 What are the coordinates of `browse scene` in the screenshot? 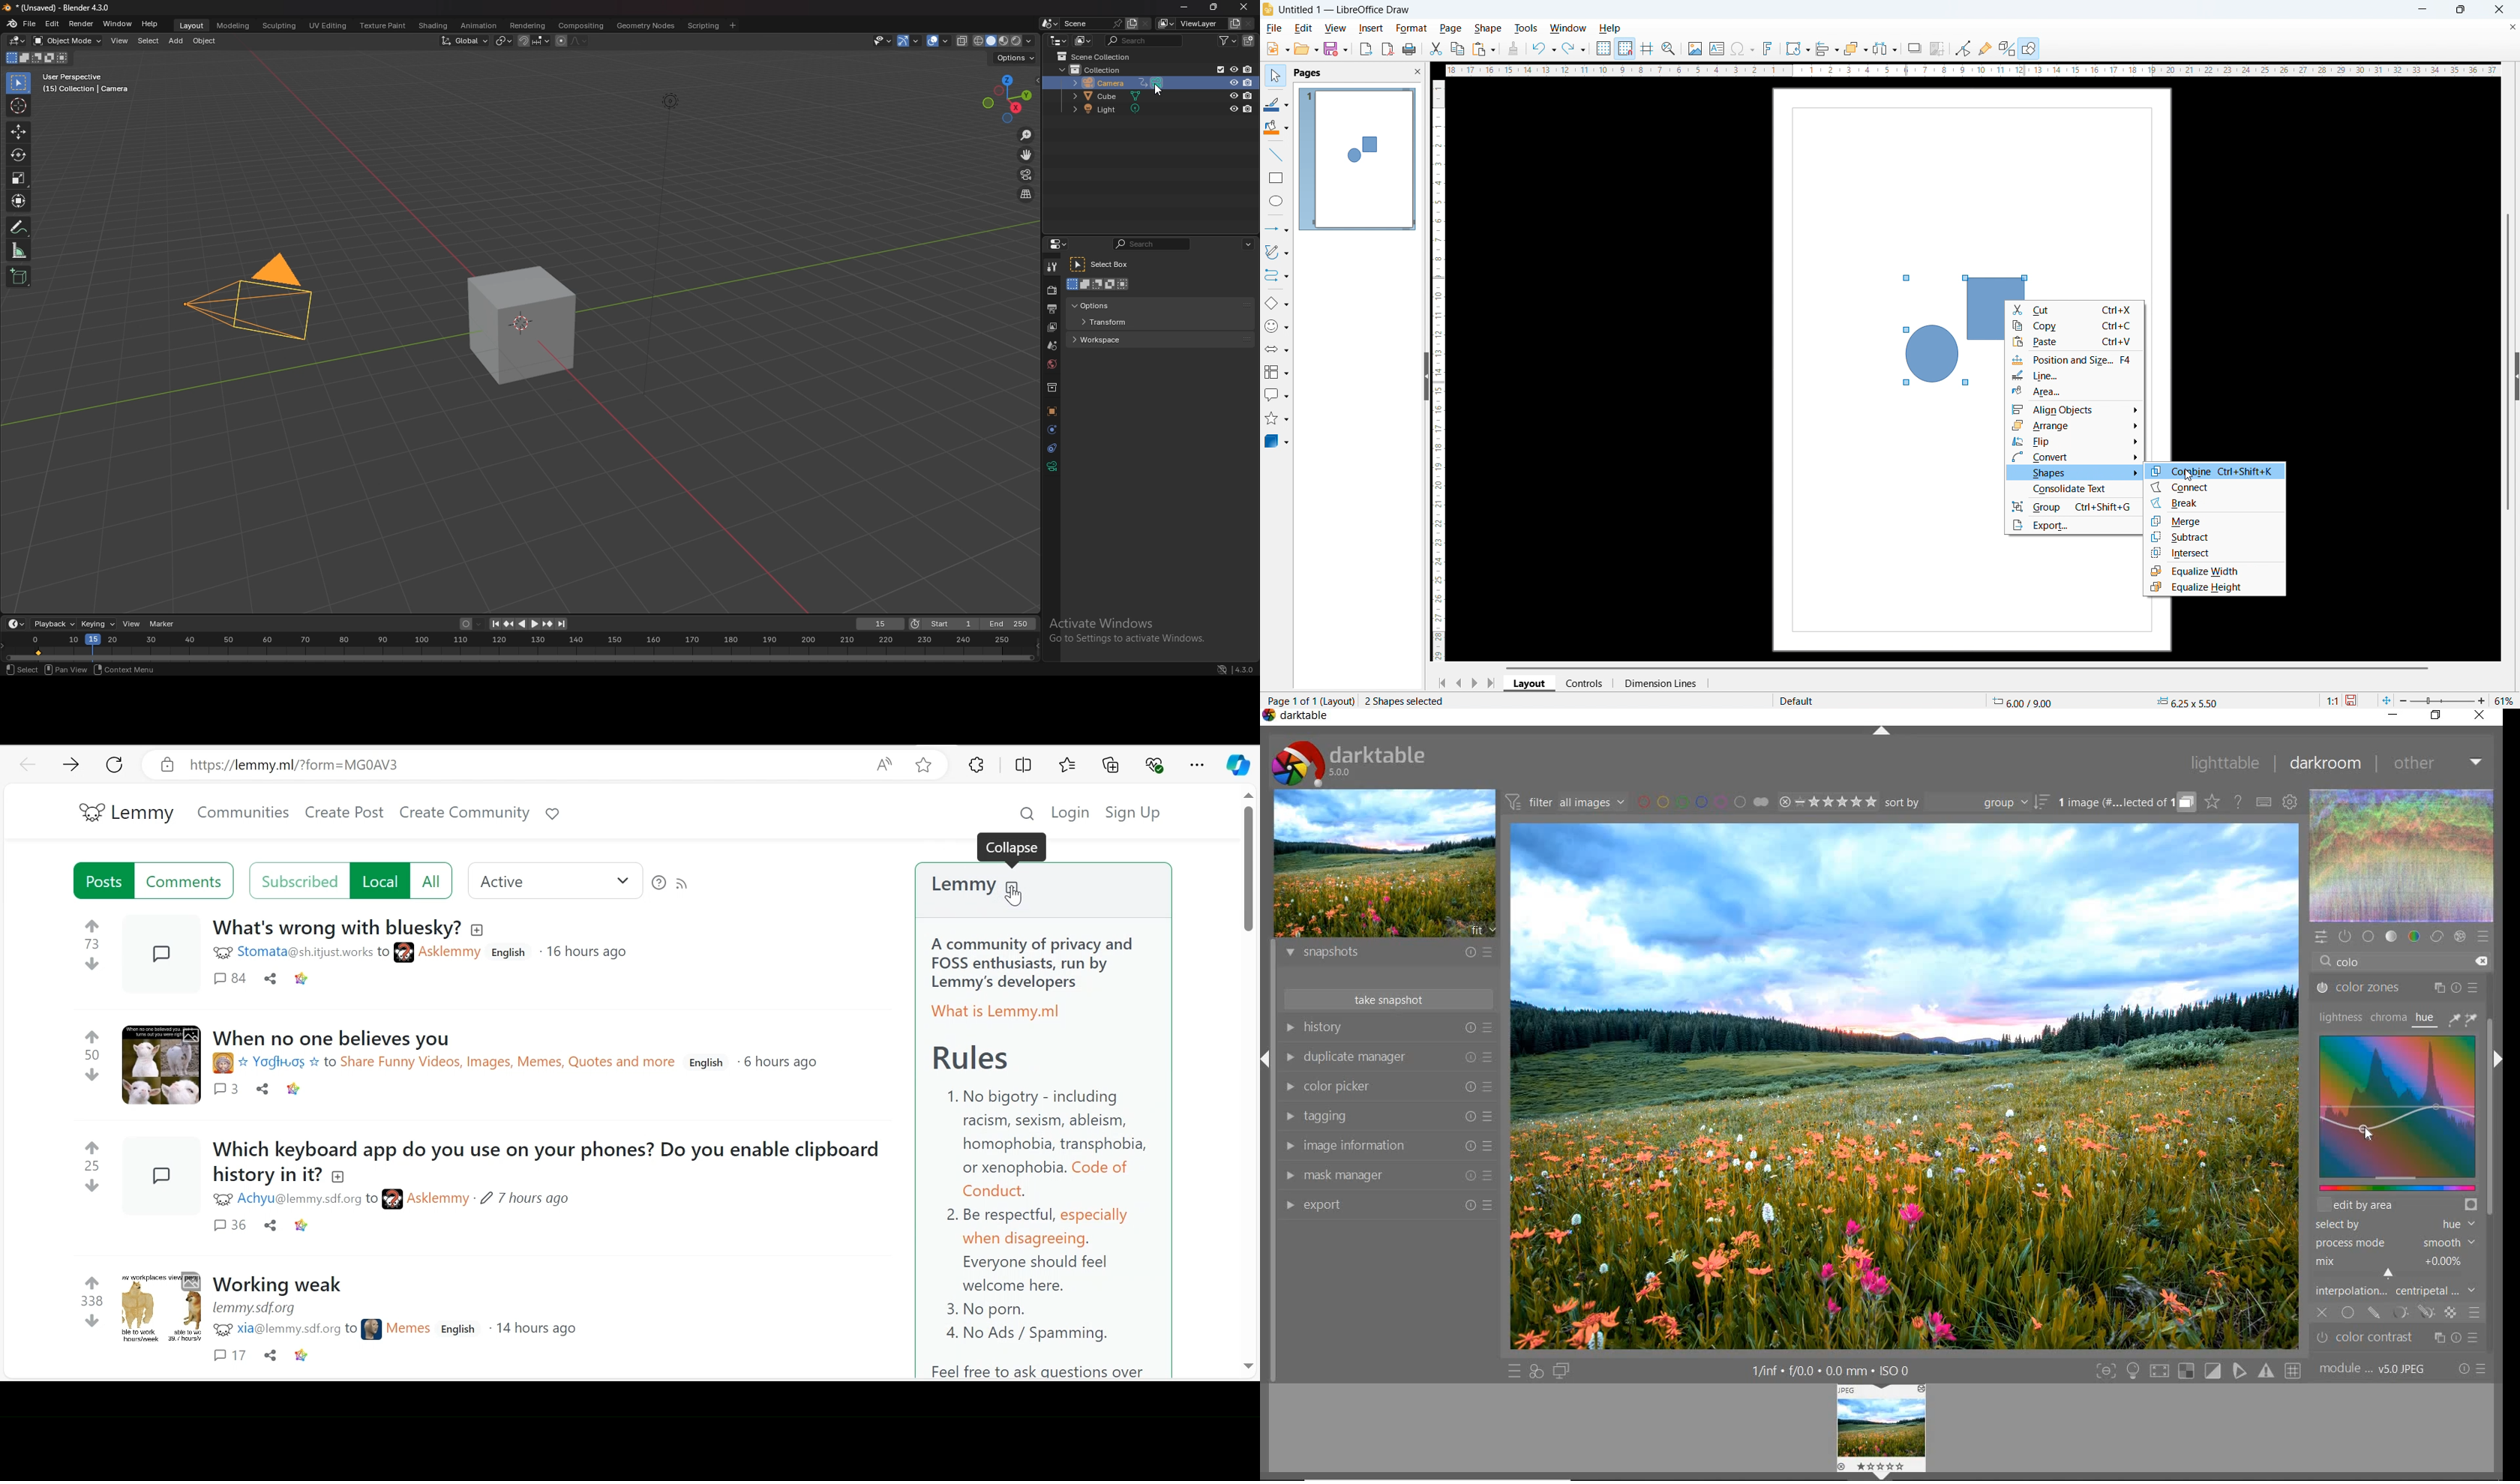 It's located at (1048, 24).